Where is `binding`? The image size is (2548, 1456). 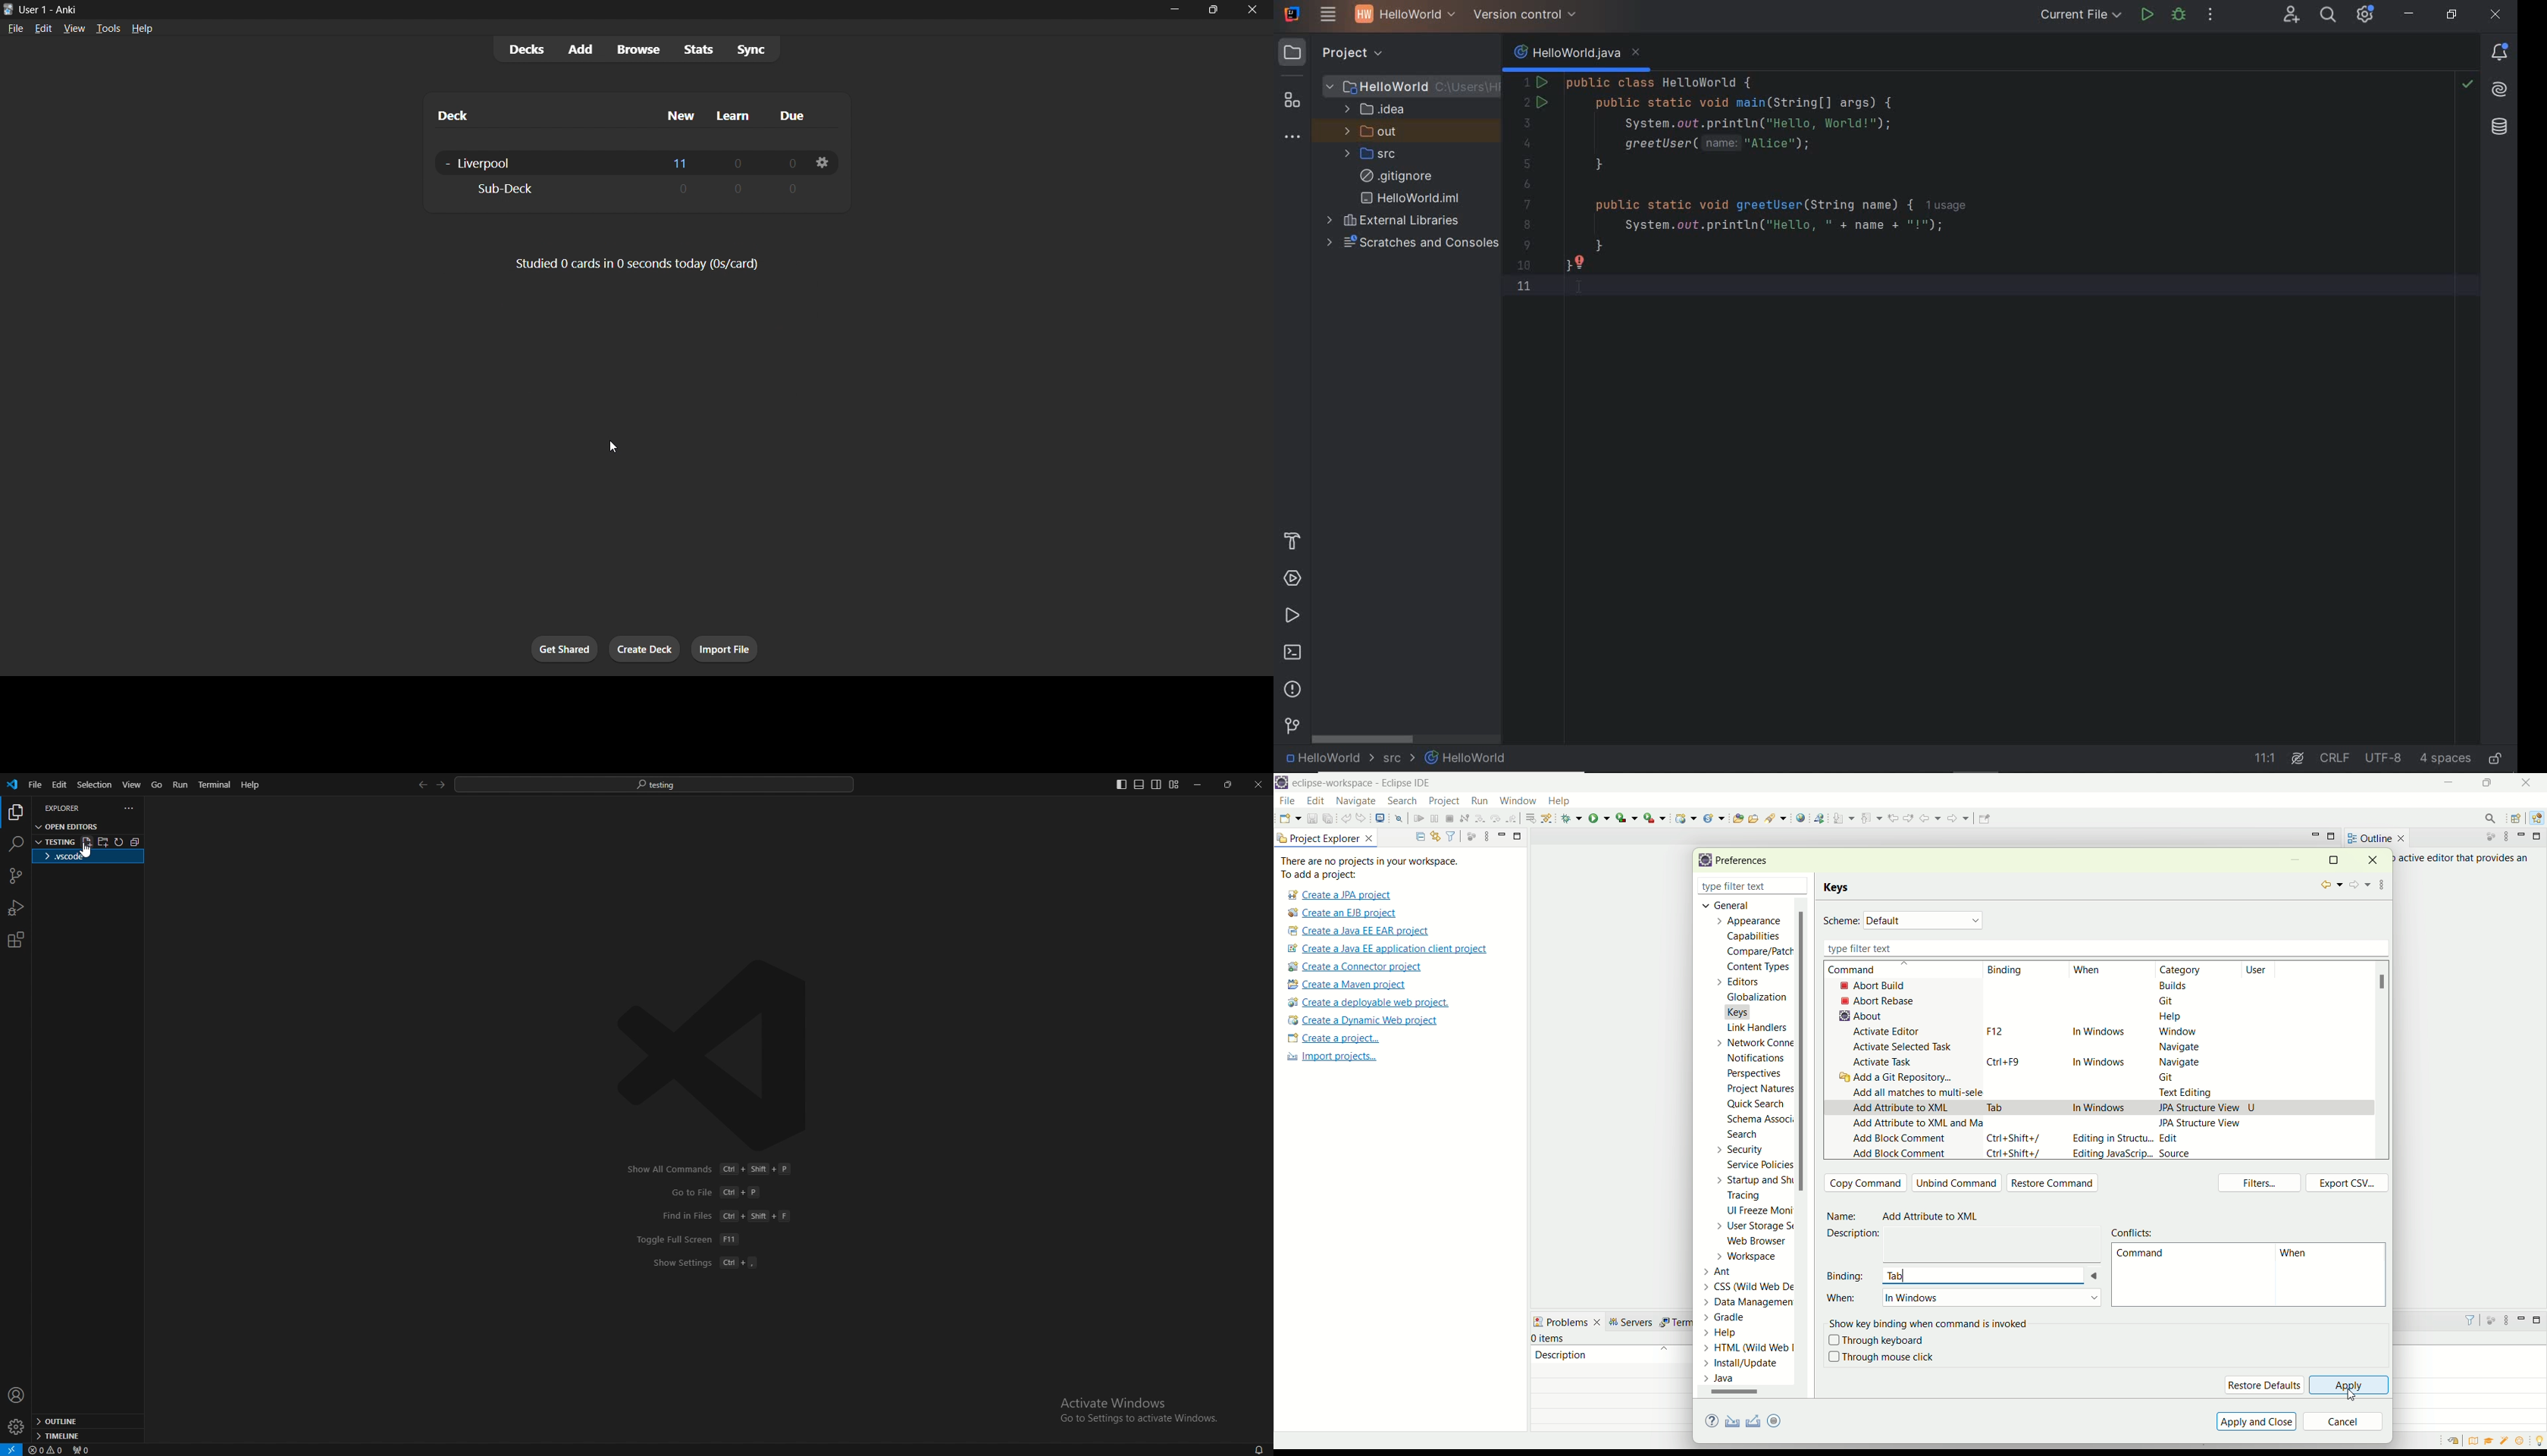 binding is located at coordinates (1847, 1275).